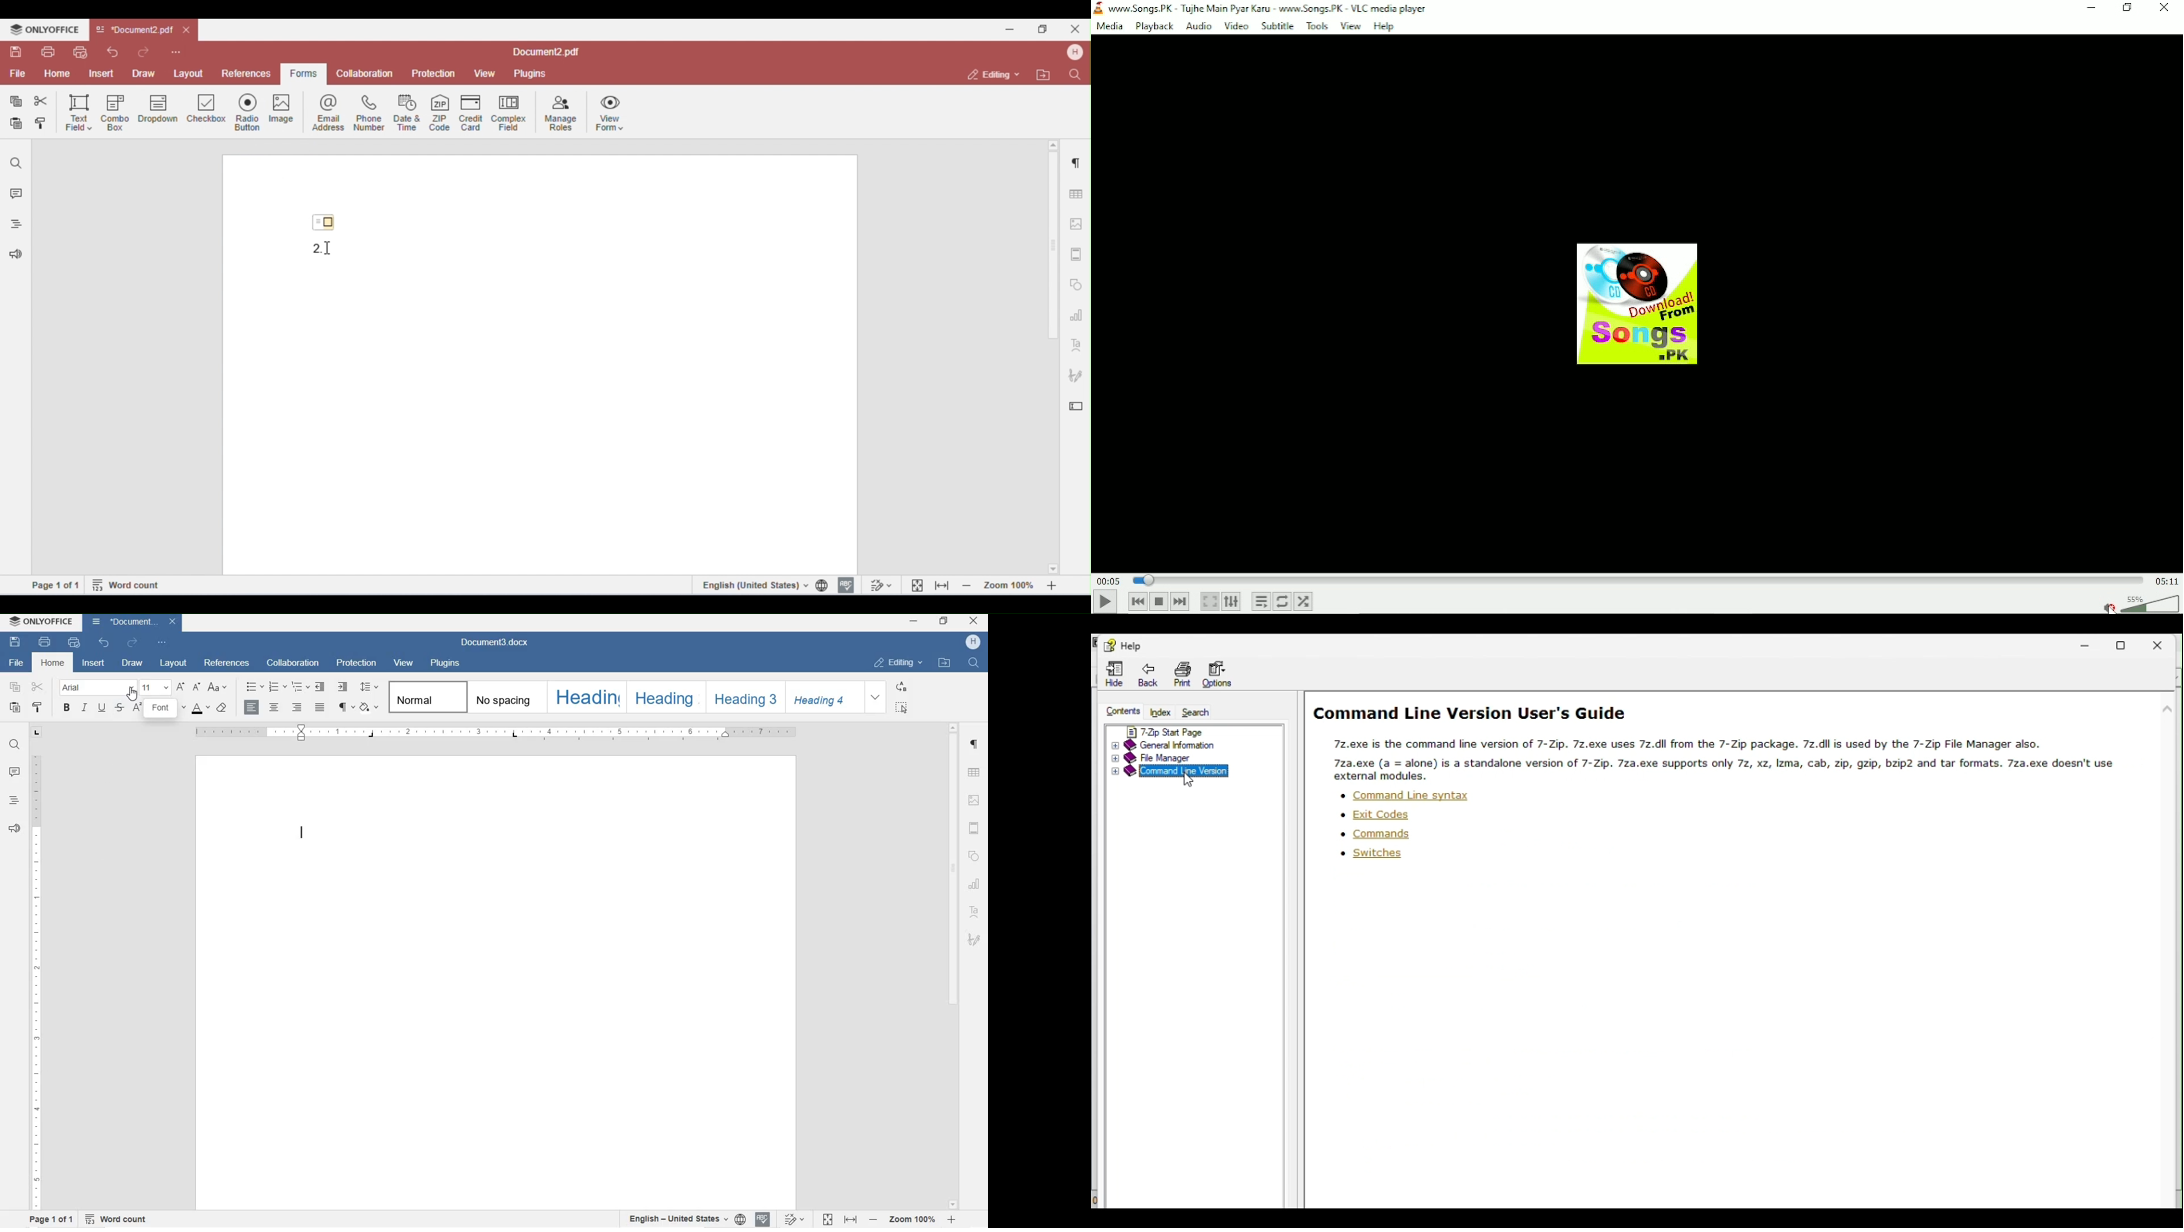 This screenshot has height=1232, width=2184. What do you see at coordinates (72, 642) in the screenshot?
I see `QUICK PRINT` at bounding box center [72, 642].